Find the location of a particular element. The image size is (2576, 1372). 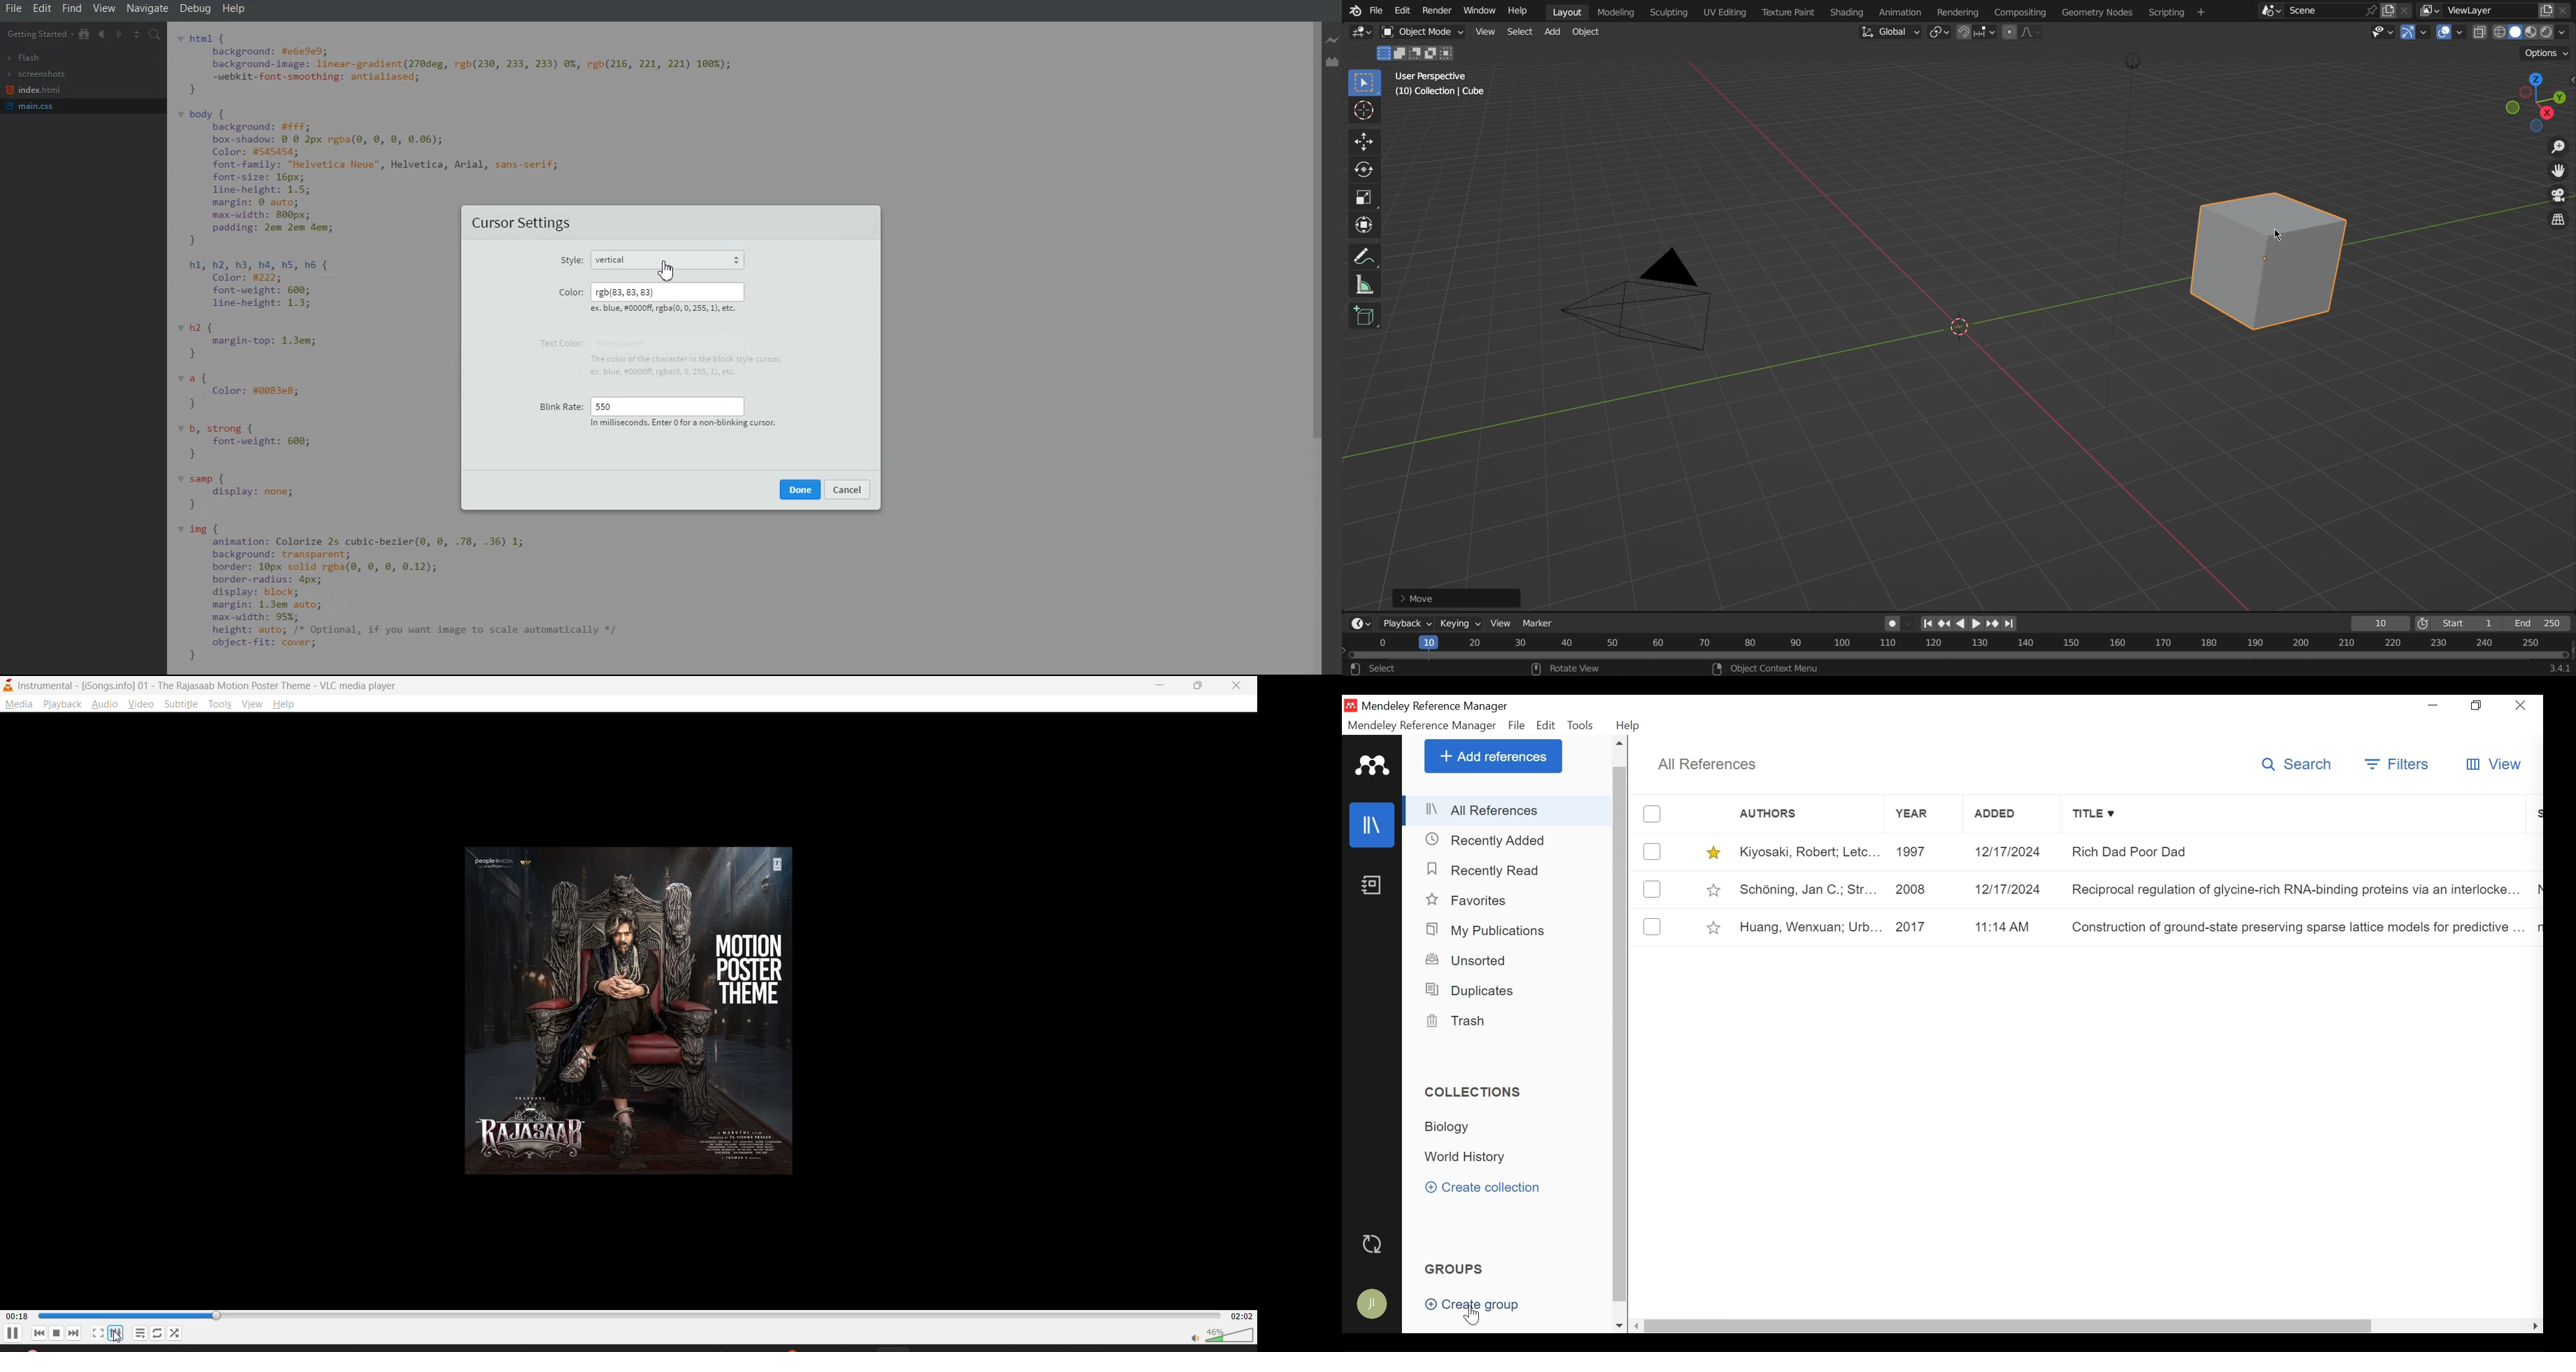

2008 is located at coordinates (1923, 888).